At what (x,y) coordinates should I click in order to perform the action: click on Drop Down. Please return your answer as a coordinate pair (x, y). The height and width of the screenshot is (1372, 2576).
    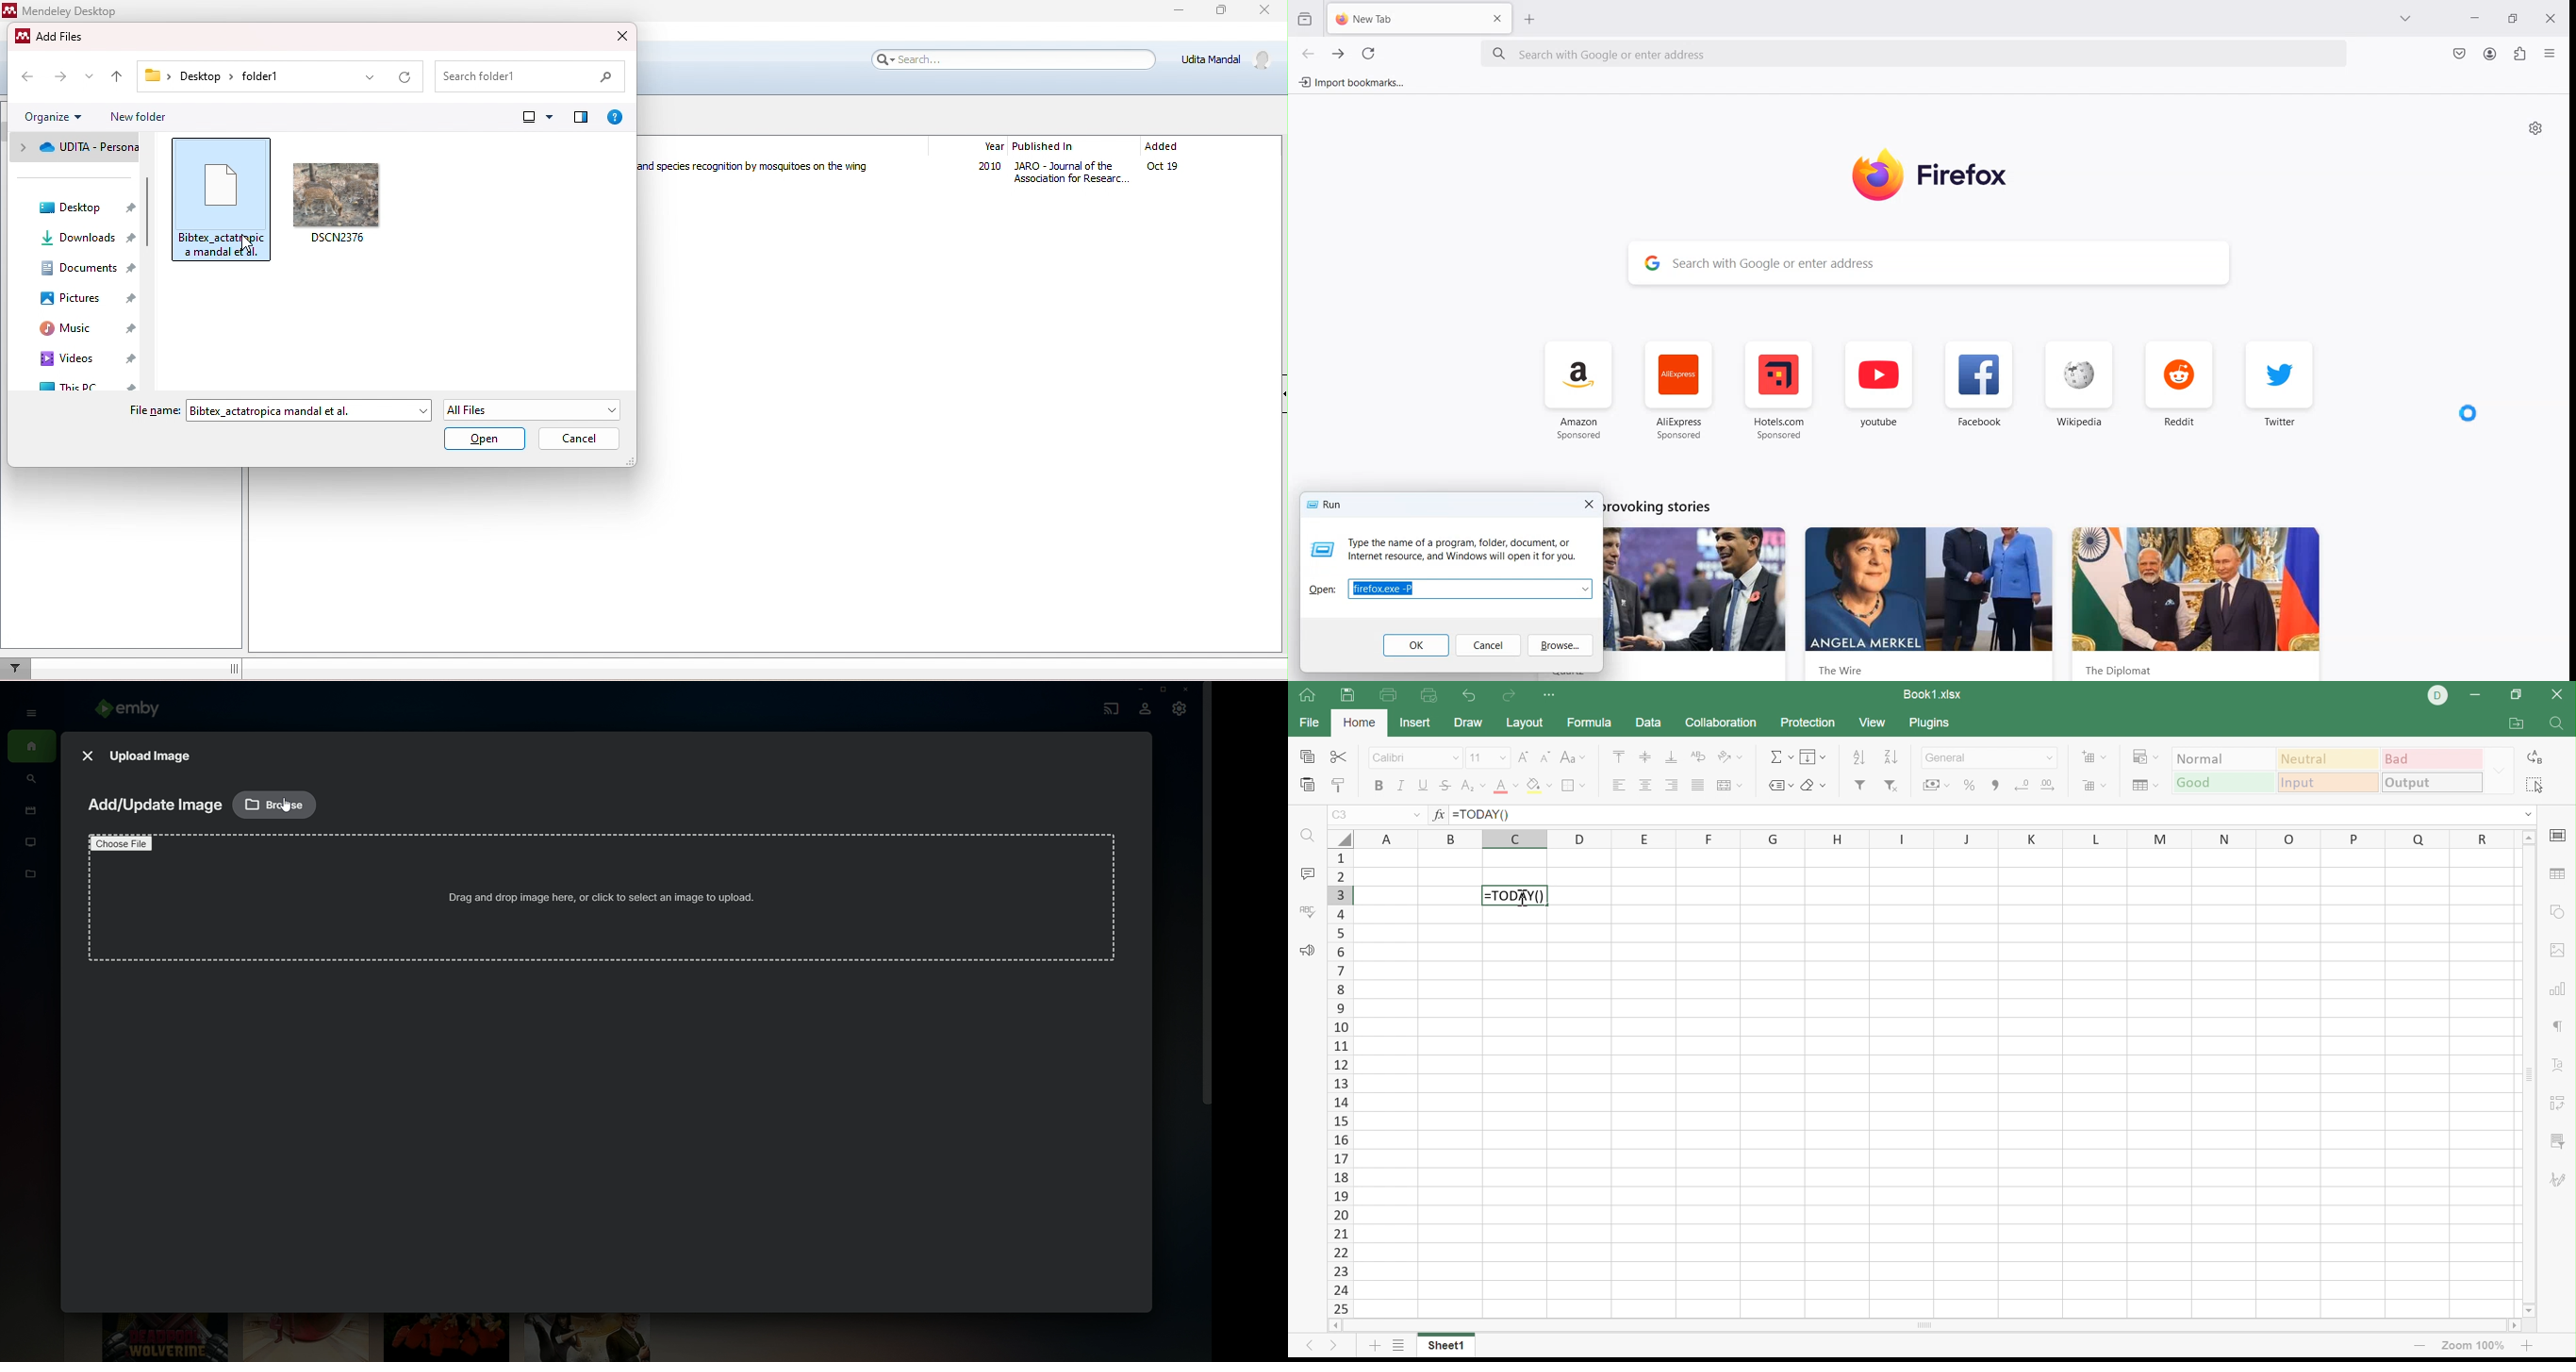
    Looking at the image, I should click on (2052, 760).